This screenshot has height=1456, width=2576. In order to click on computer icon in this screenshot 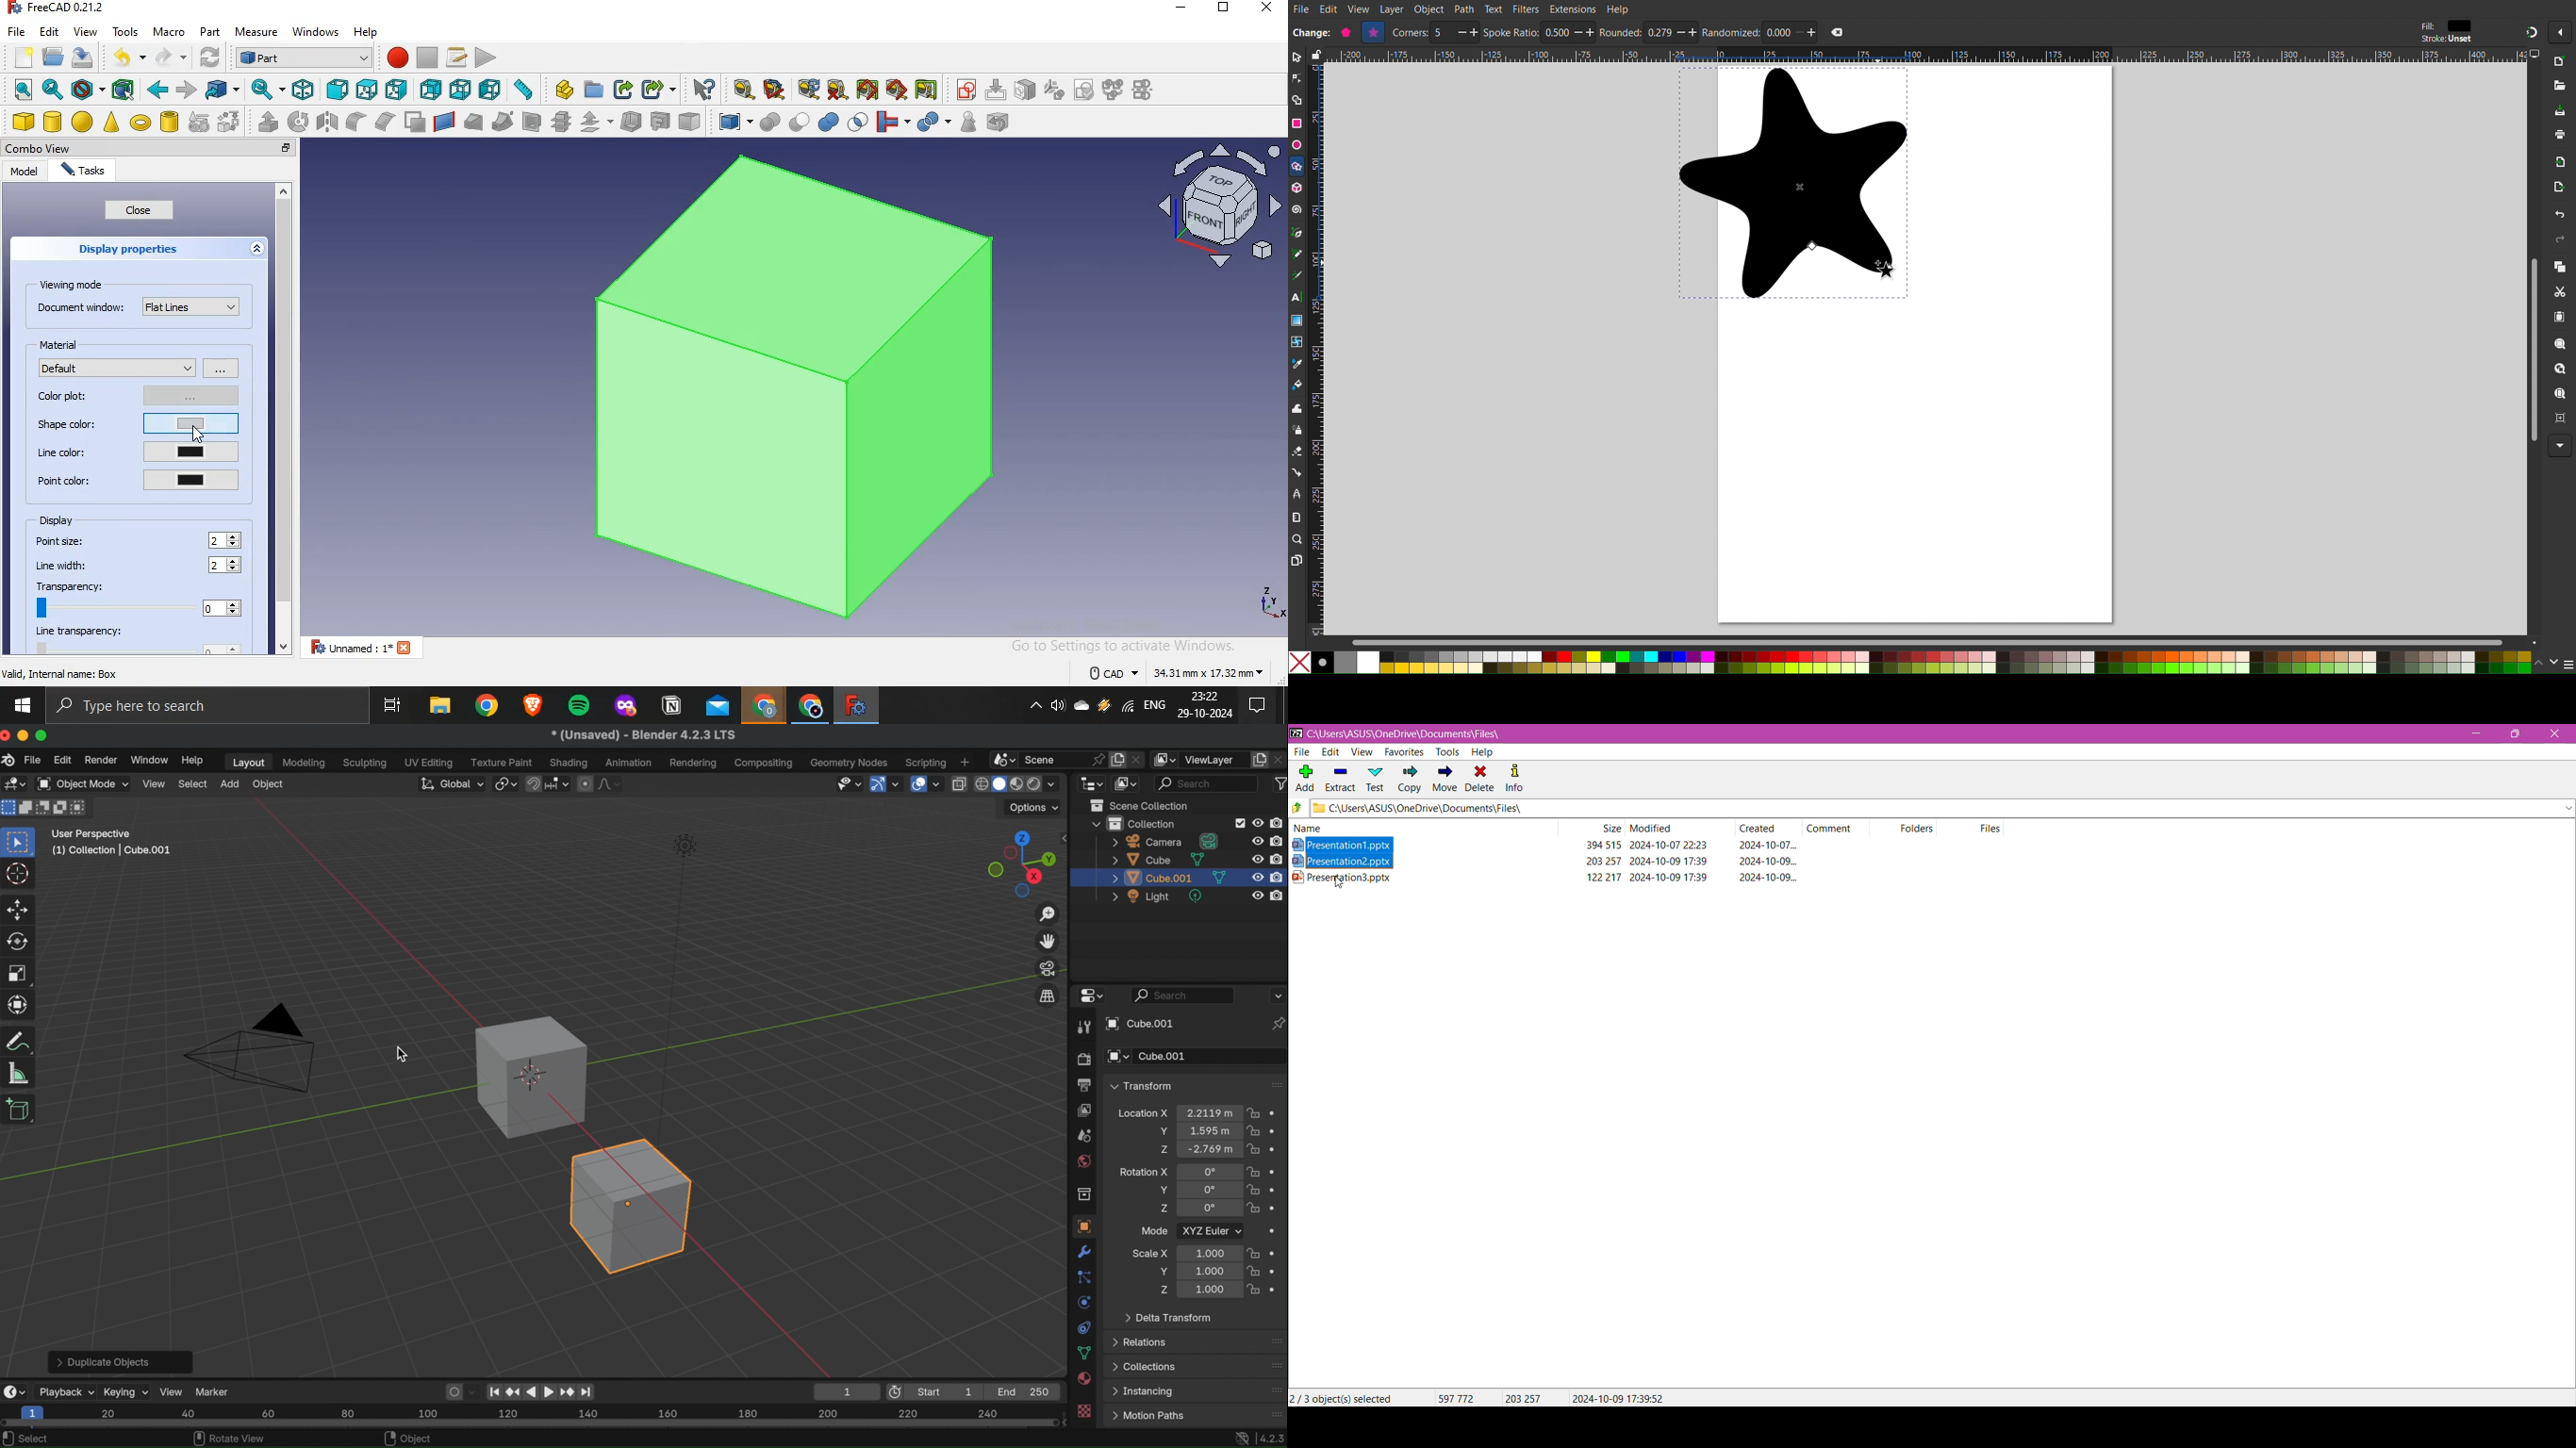, I will do `click(2536, 54)`.